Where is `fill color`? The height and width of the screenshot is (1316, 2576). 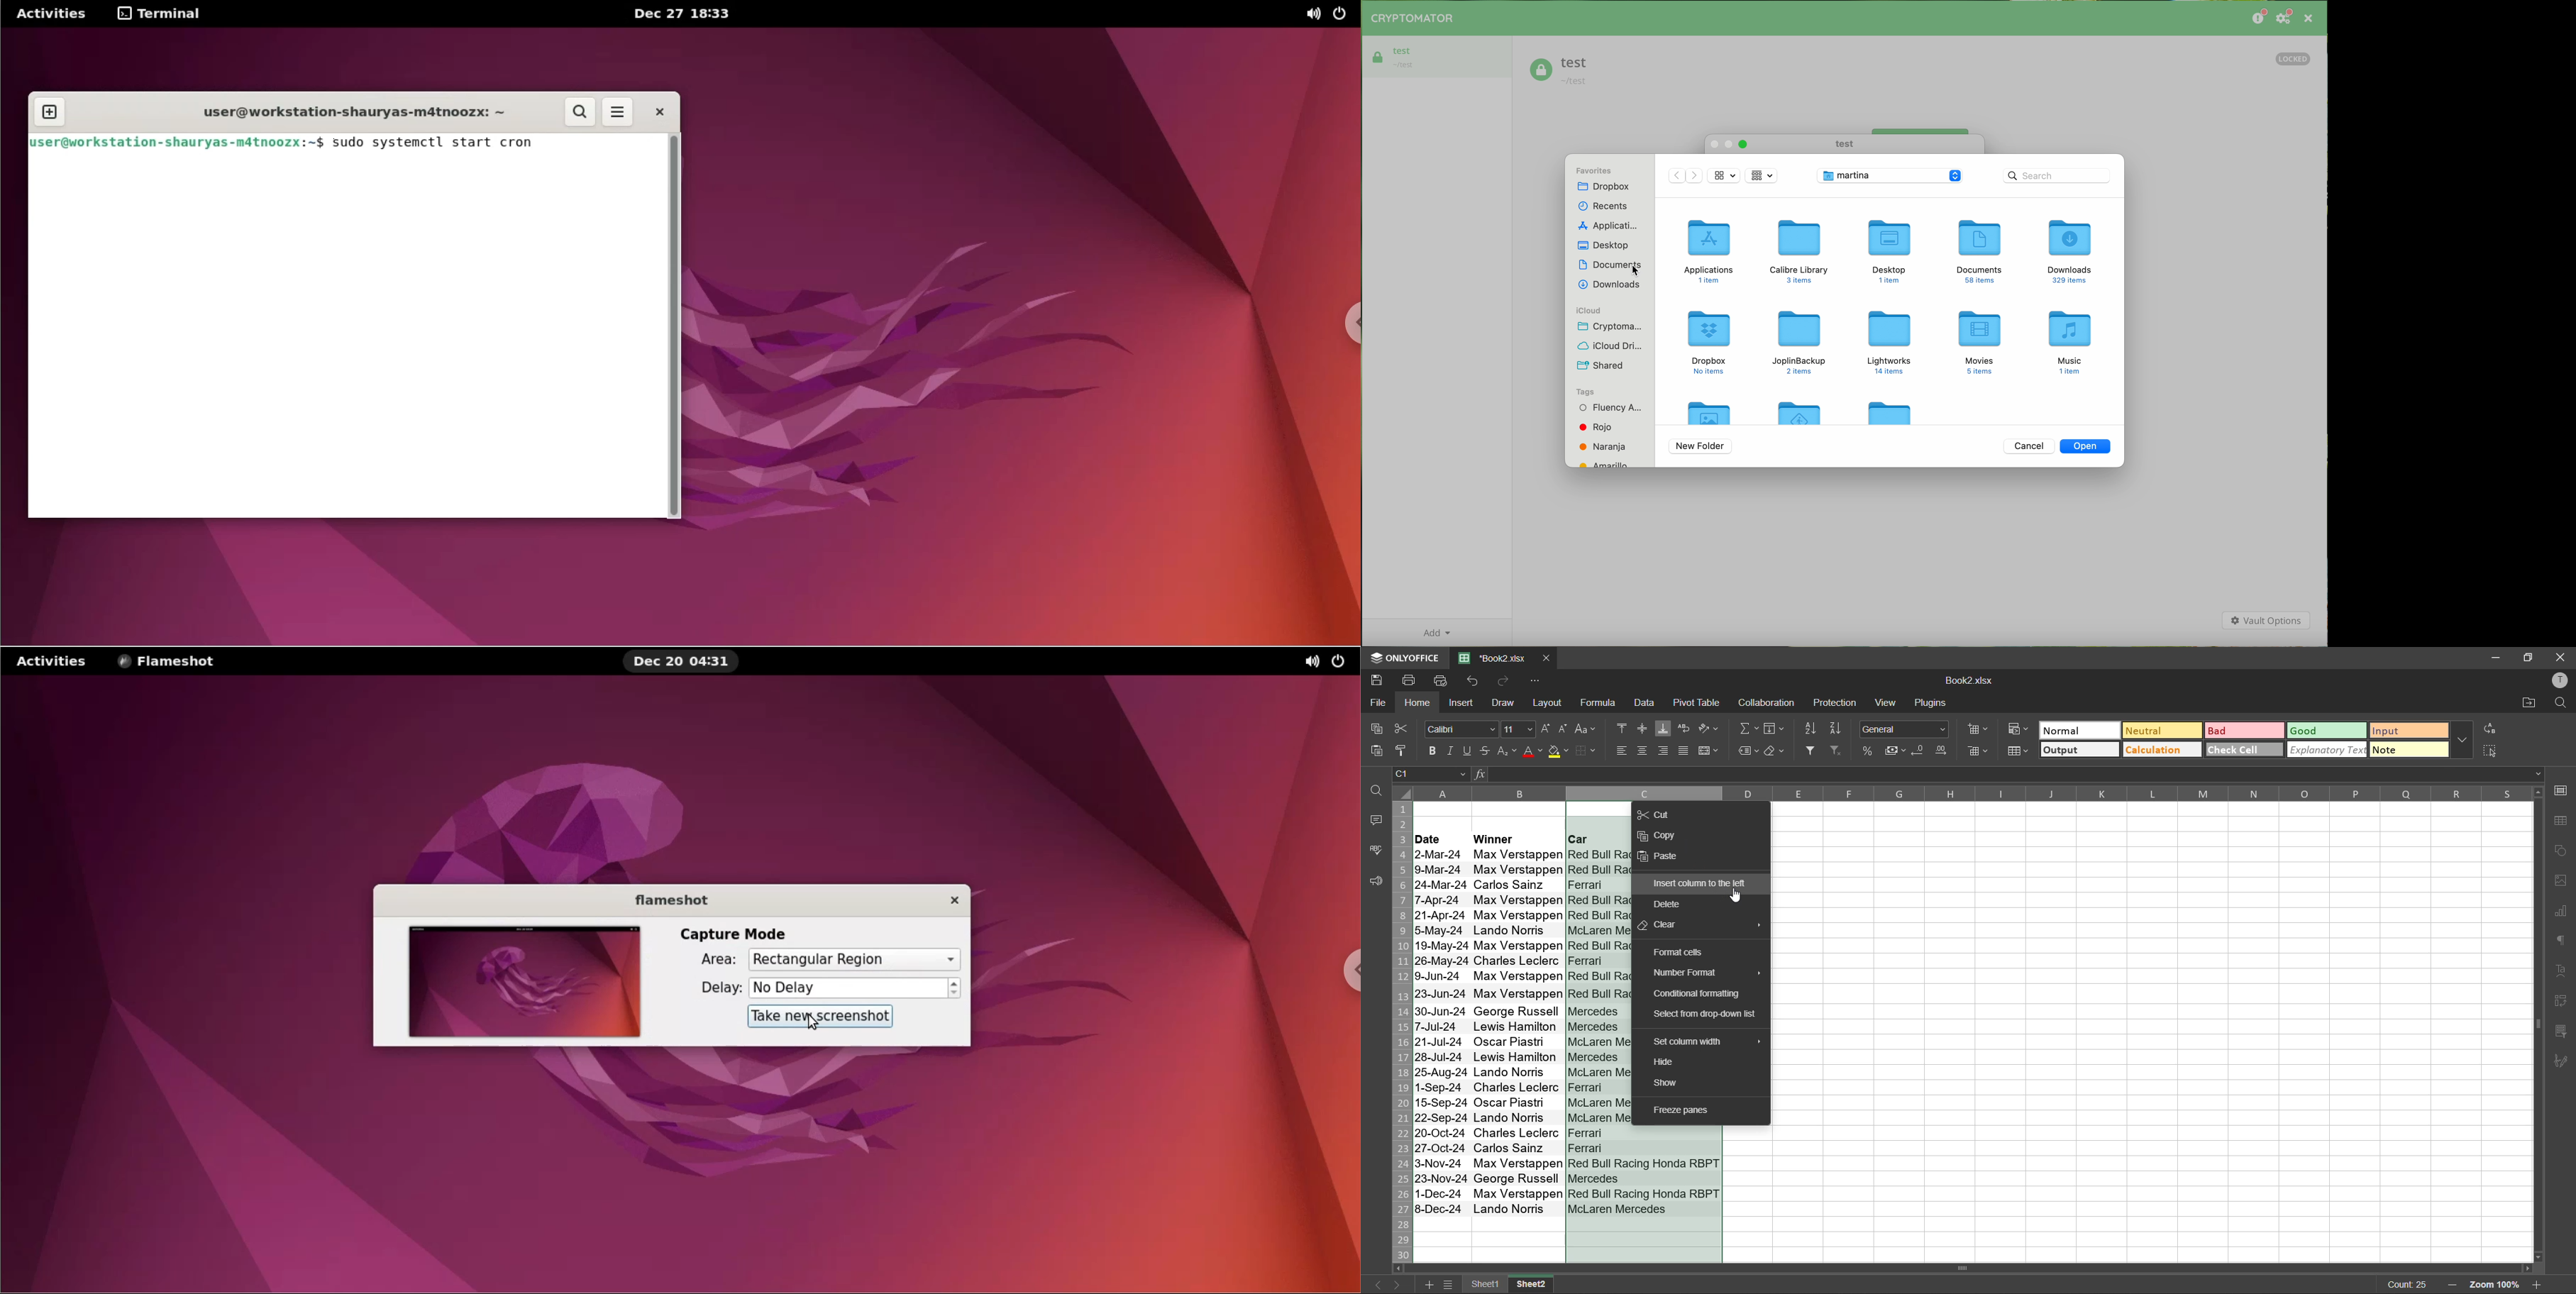
fill color is located at coordinates (1561, 753).